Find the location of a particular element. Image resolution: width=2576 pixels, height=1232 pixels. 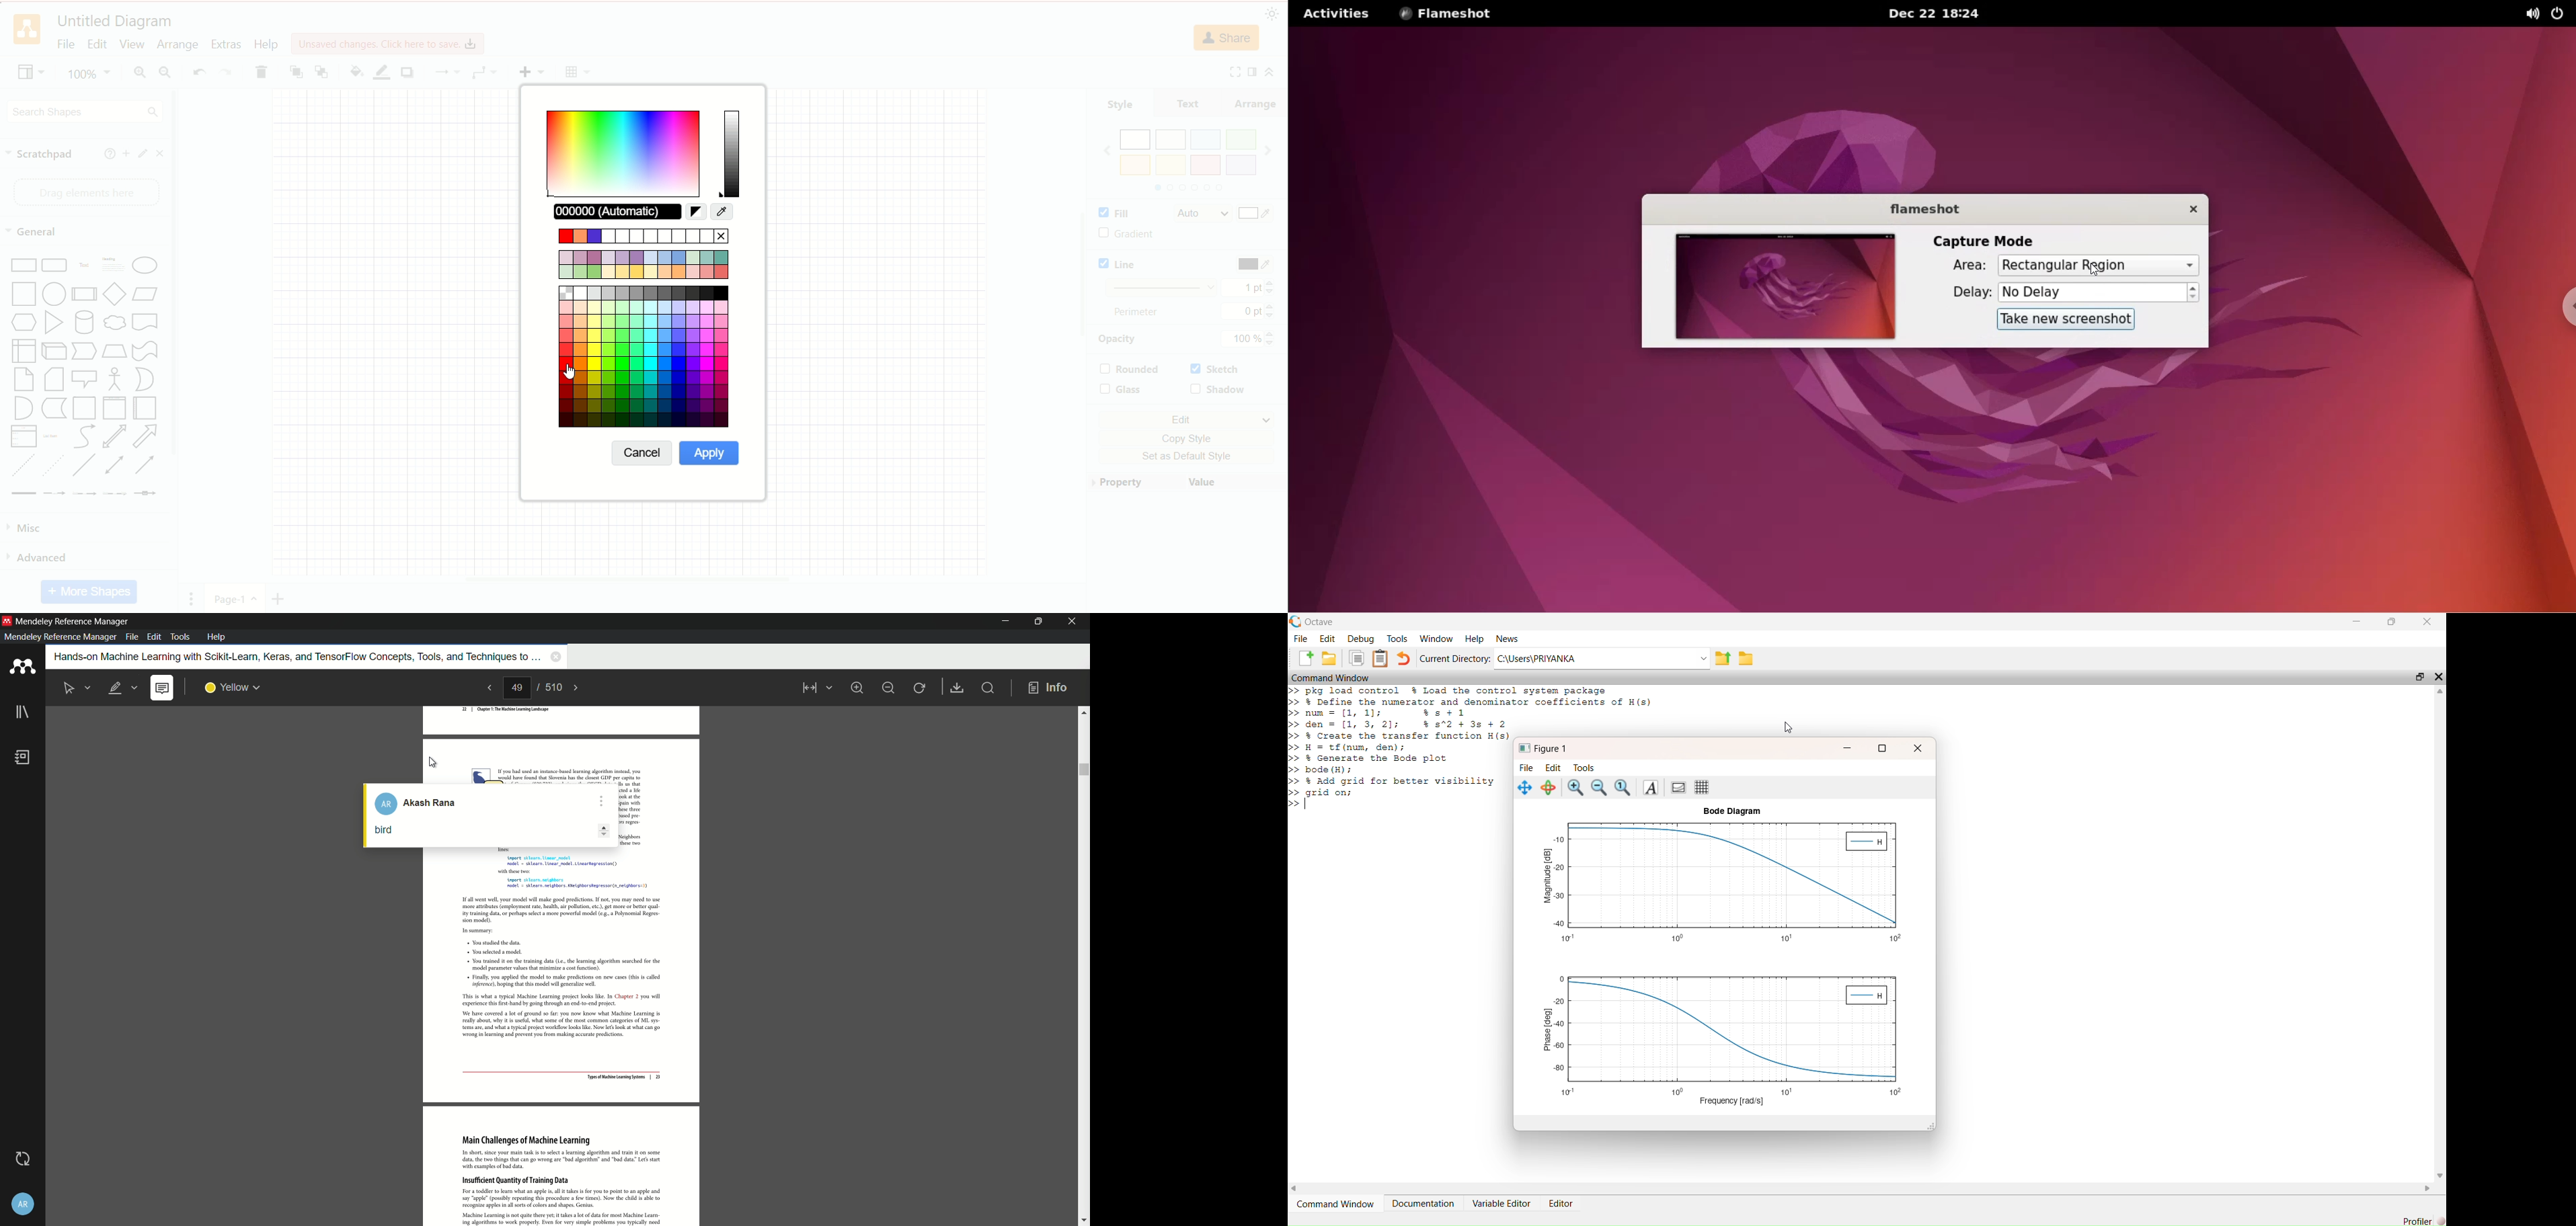

restore is located at coordinates (2421, 677).